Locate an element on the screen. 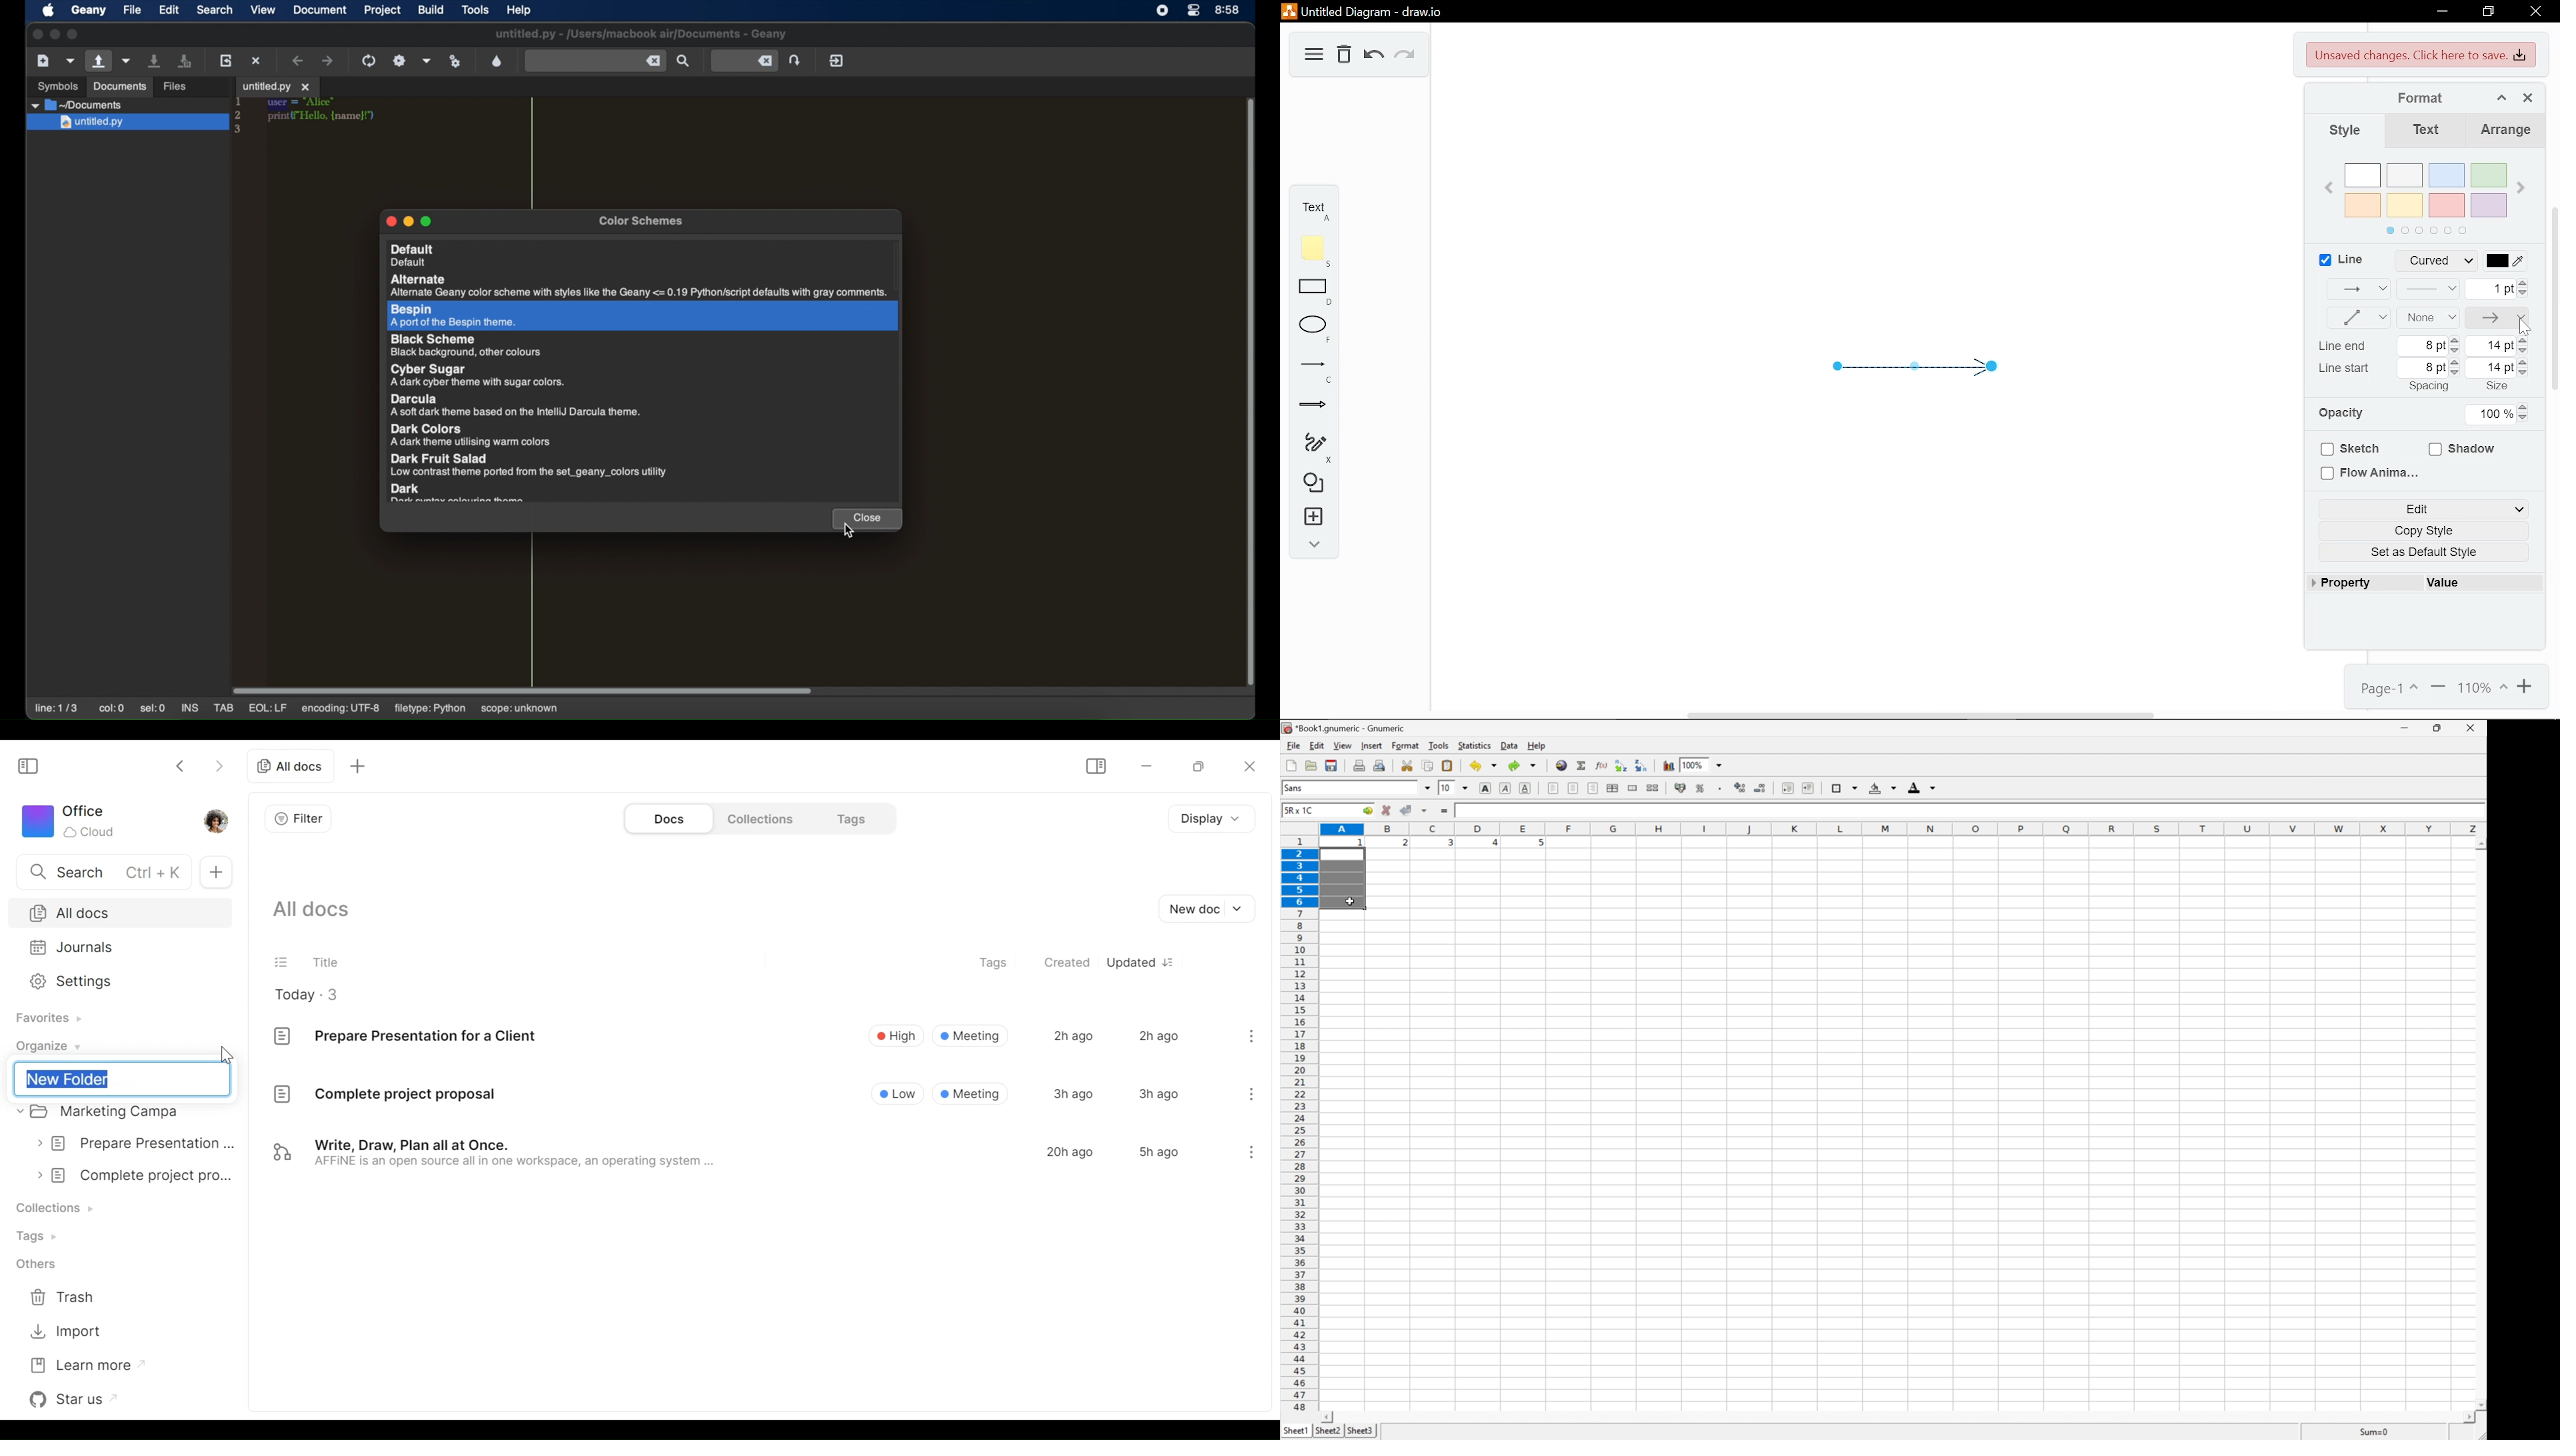 Image resolution: width=2576 pixels, height=1456 pixels. scroll down is located at coordinates (2480, 1401).